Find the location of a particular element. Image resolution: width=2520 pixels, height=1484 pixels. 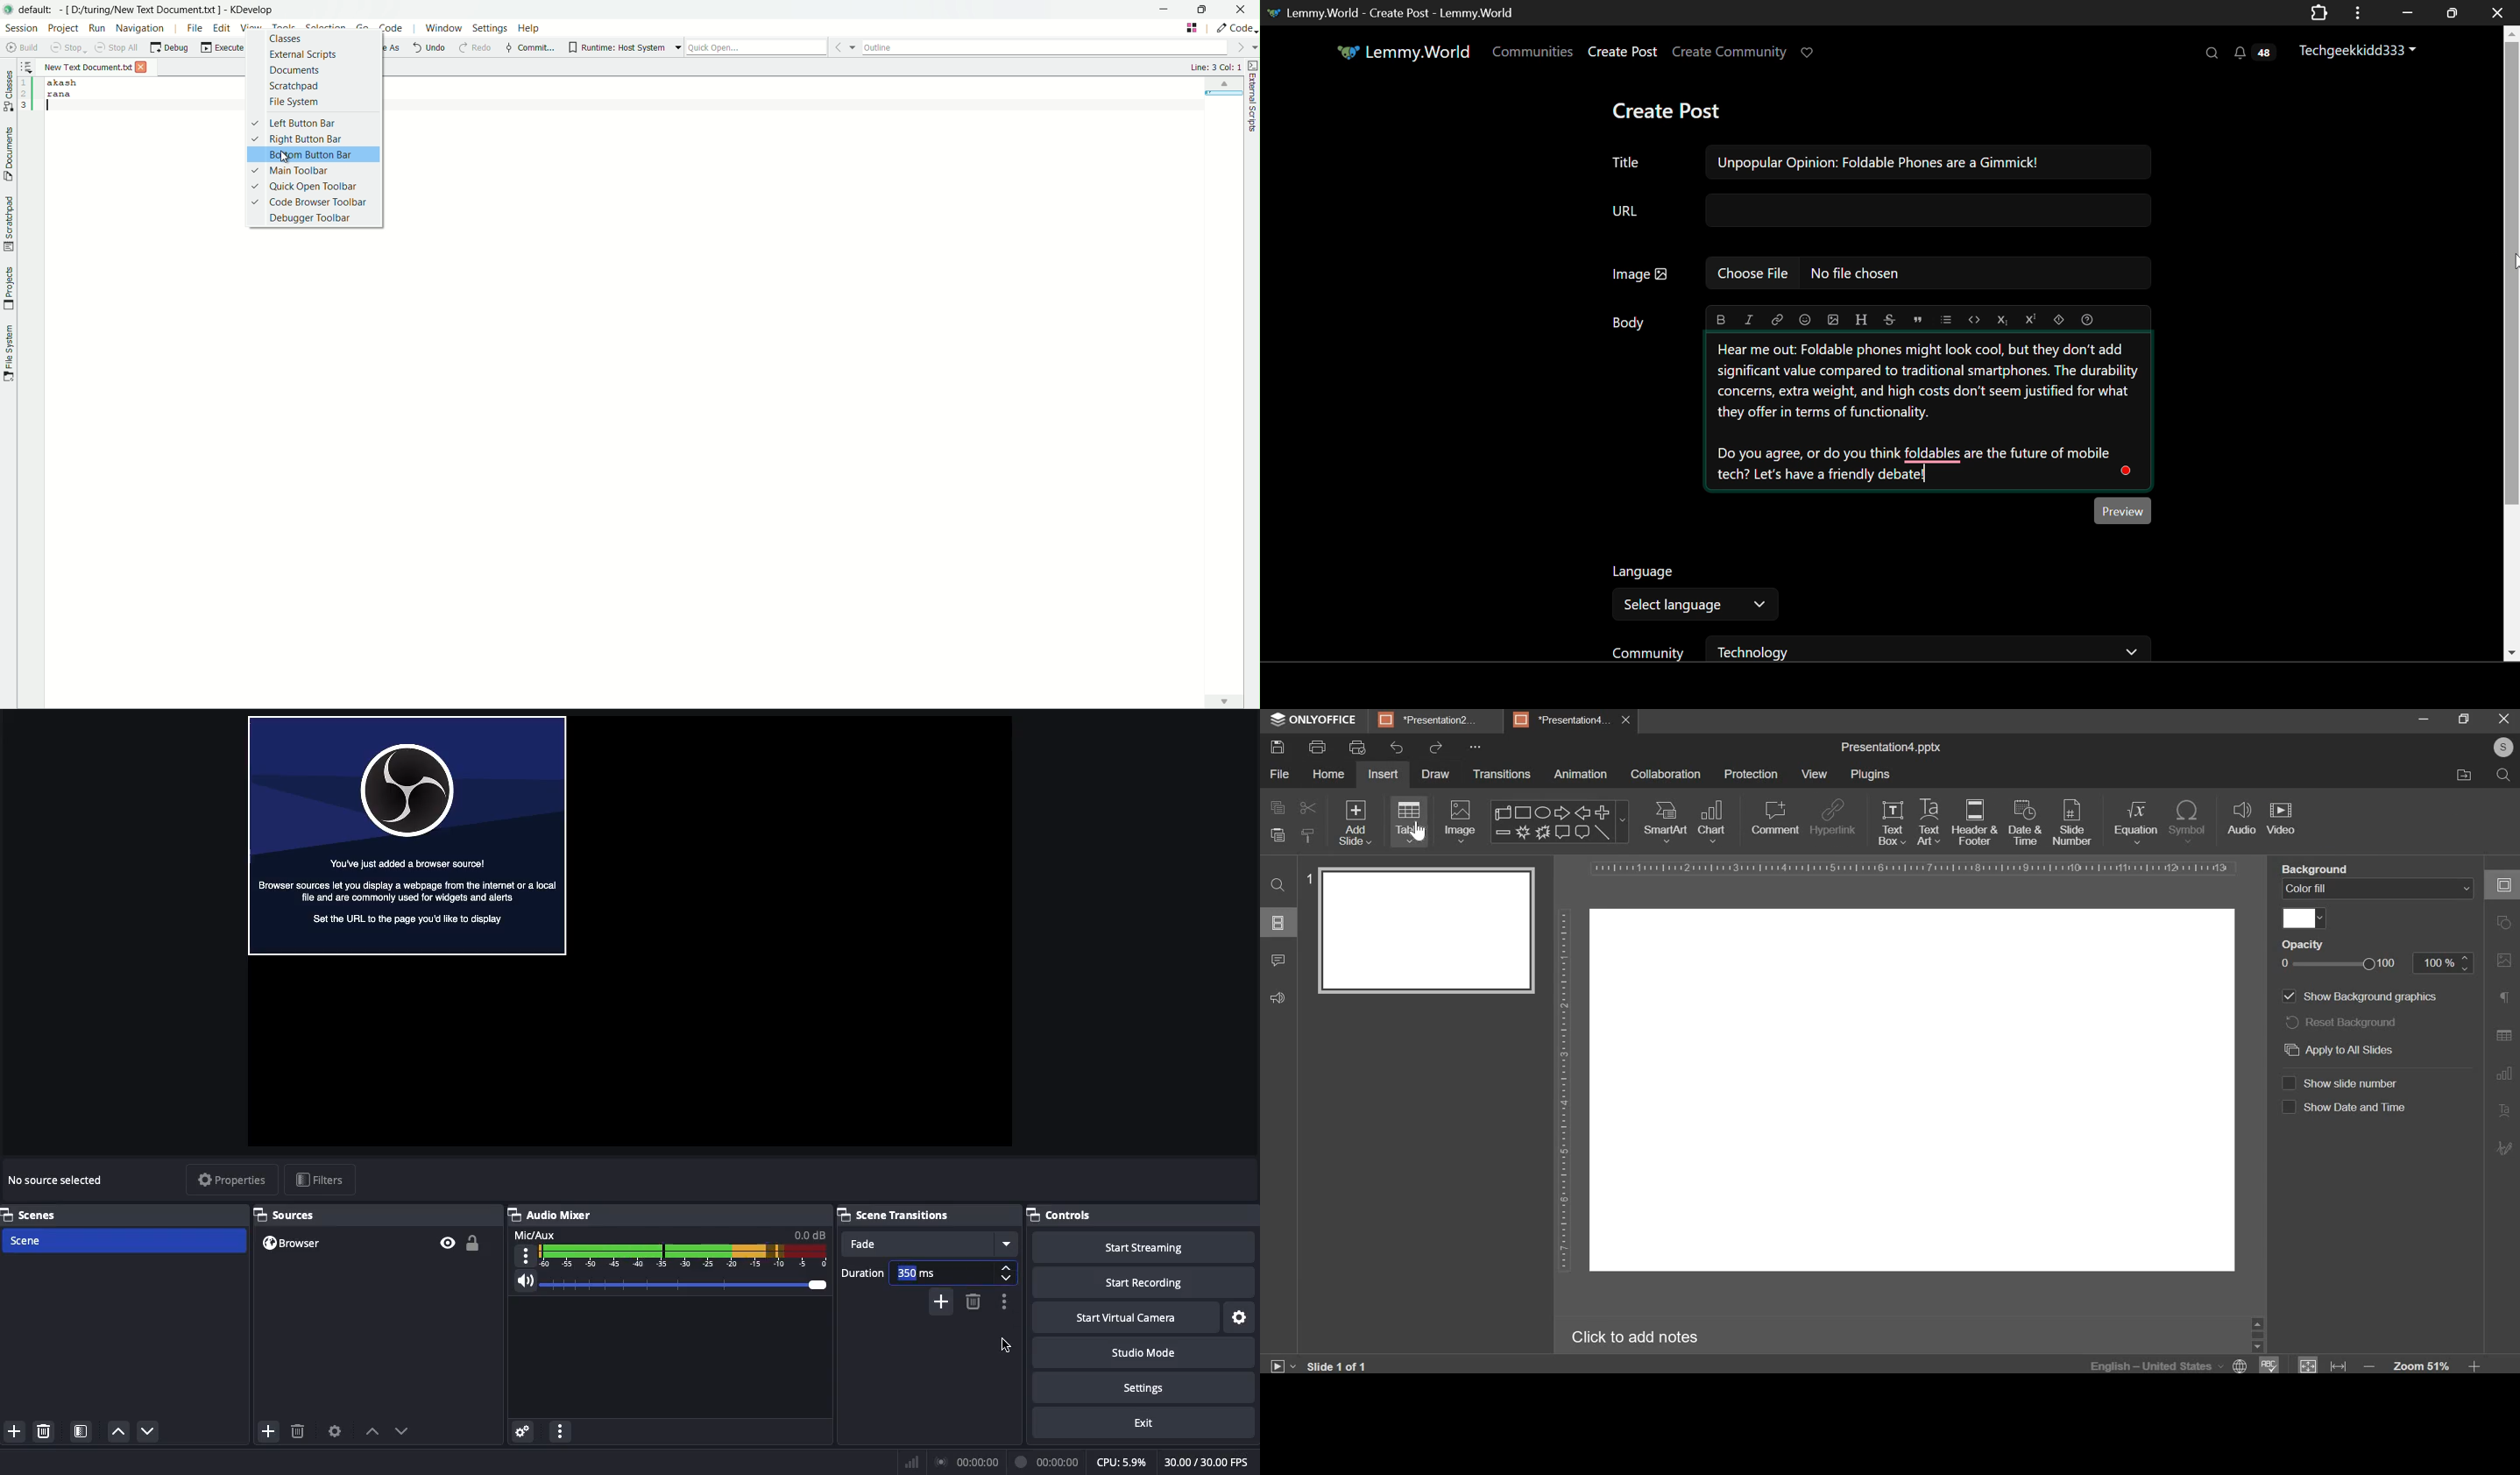

CPU is located at coordinates (1119, 1462).